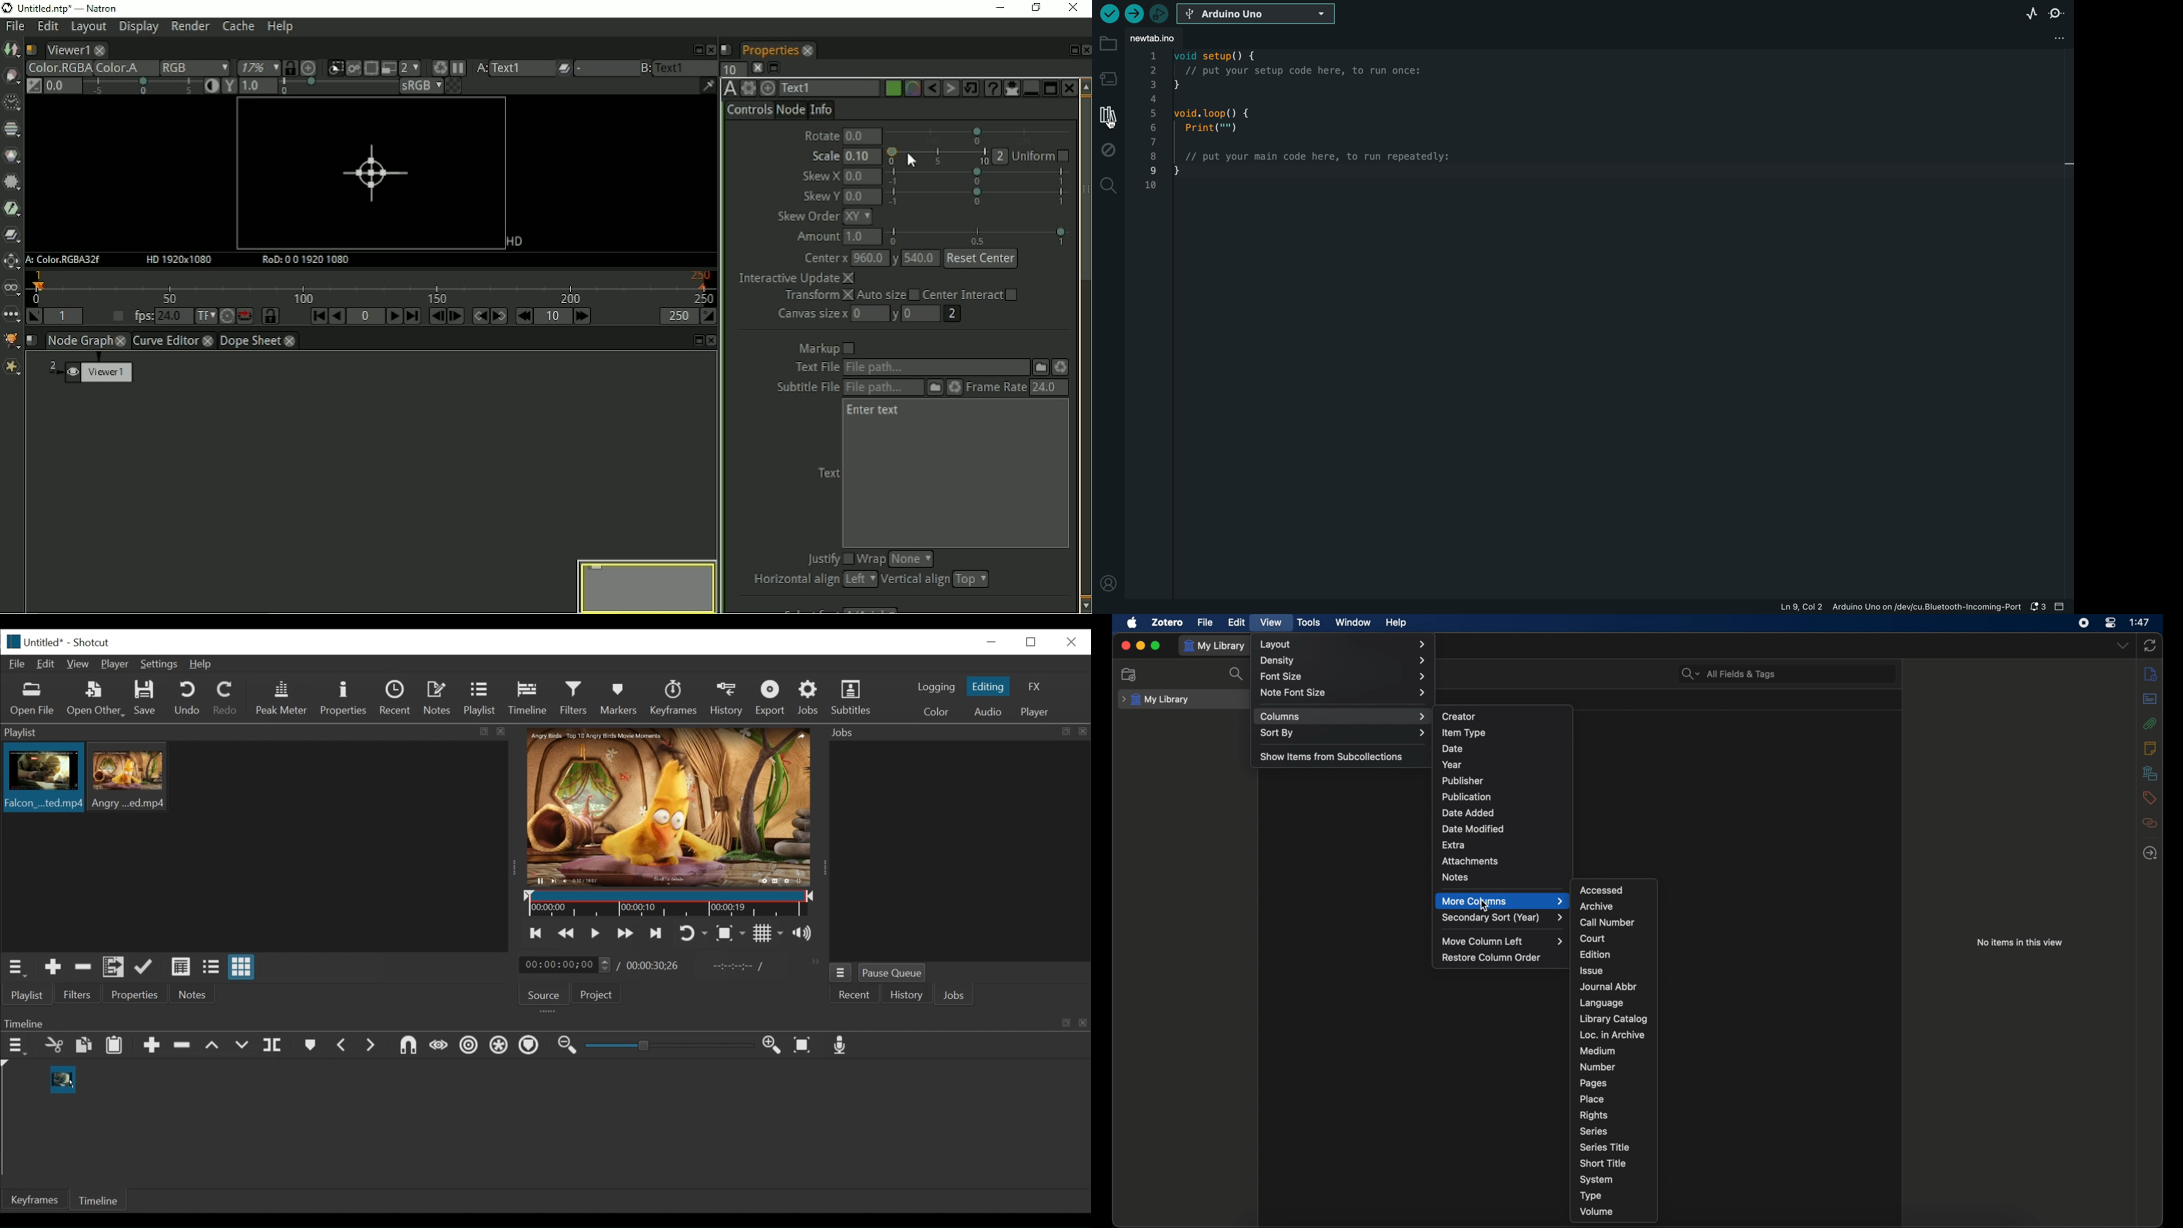 Image resolution: width=2184 pixels, height=1232 pixels. What do you see at coordinates (1107, 44) in the screenshot?
I see `folder` at bounding box center [1107, 44].